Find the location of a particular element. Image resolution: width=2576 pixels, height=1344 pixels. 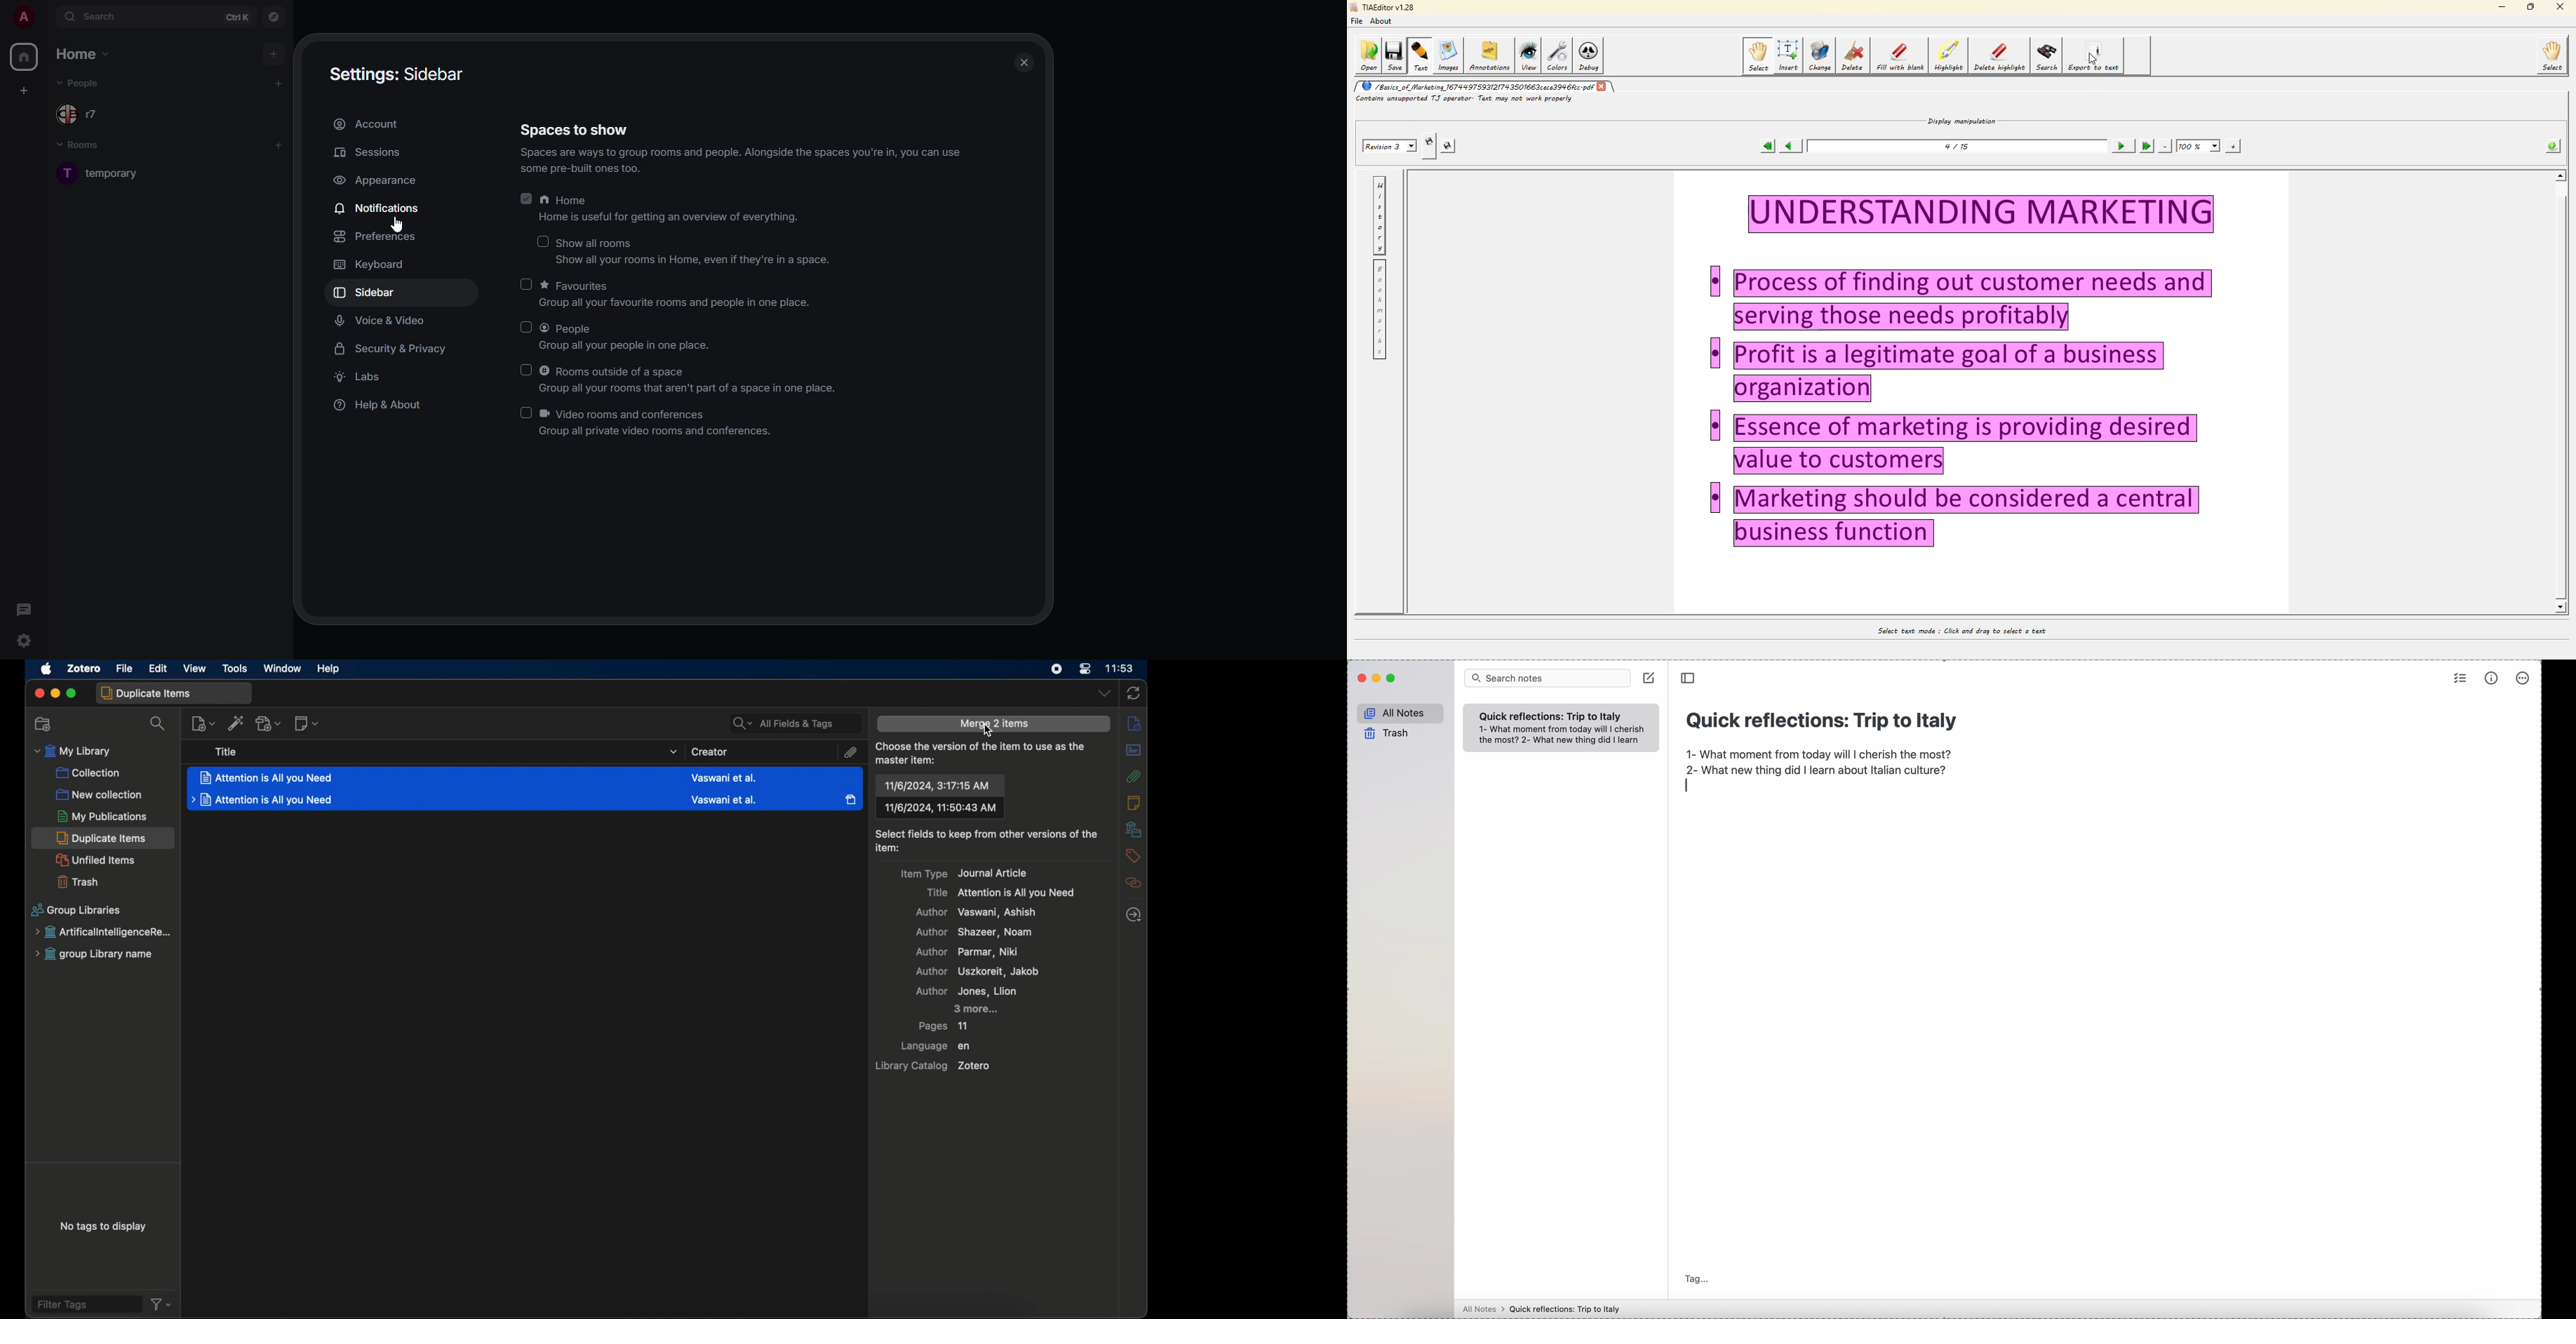

more options is located at coordinates (2524, 679).